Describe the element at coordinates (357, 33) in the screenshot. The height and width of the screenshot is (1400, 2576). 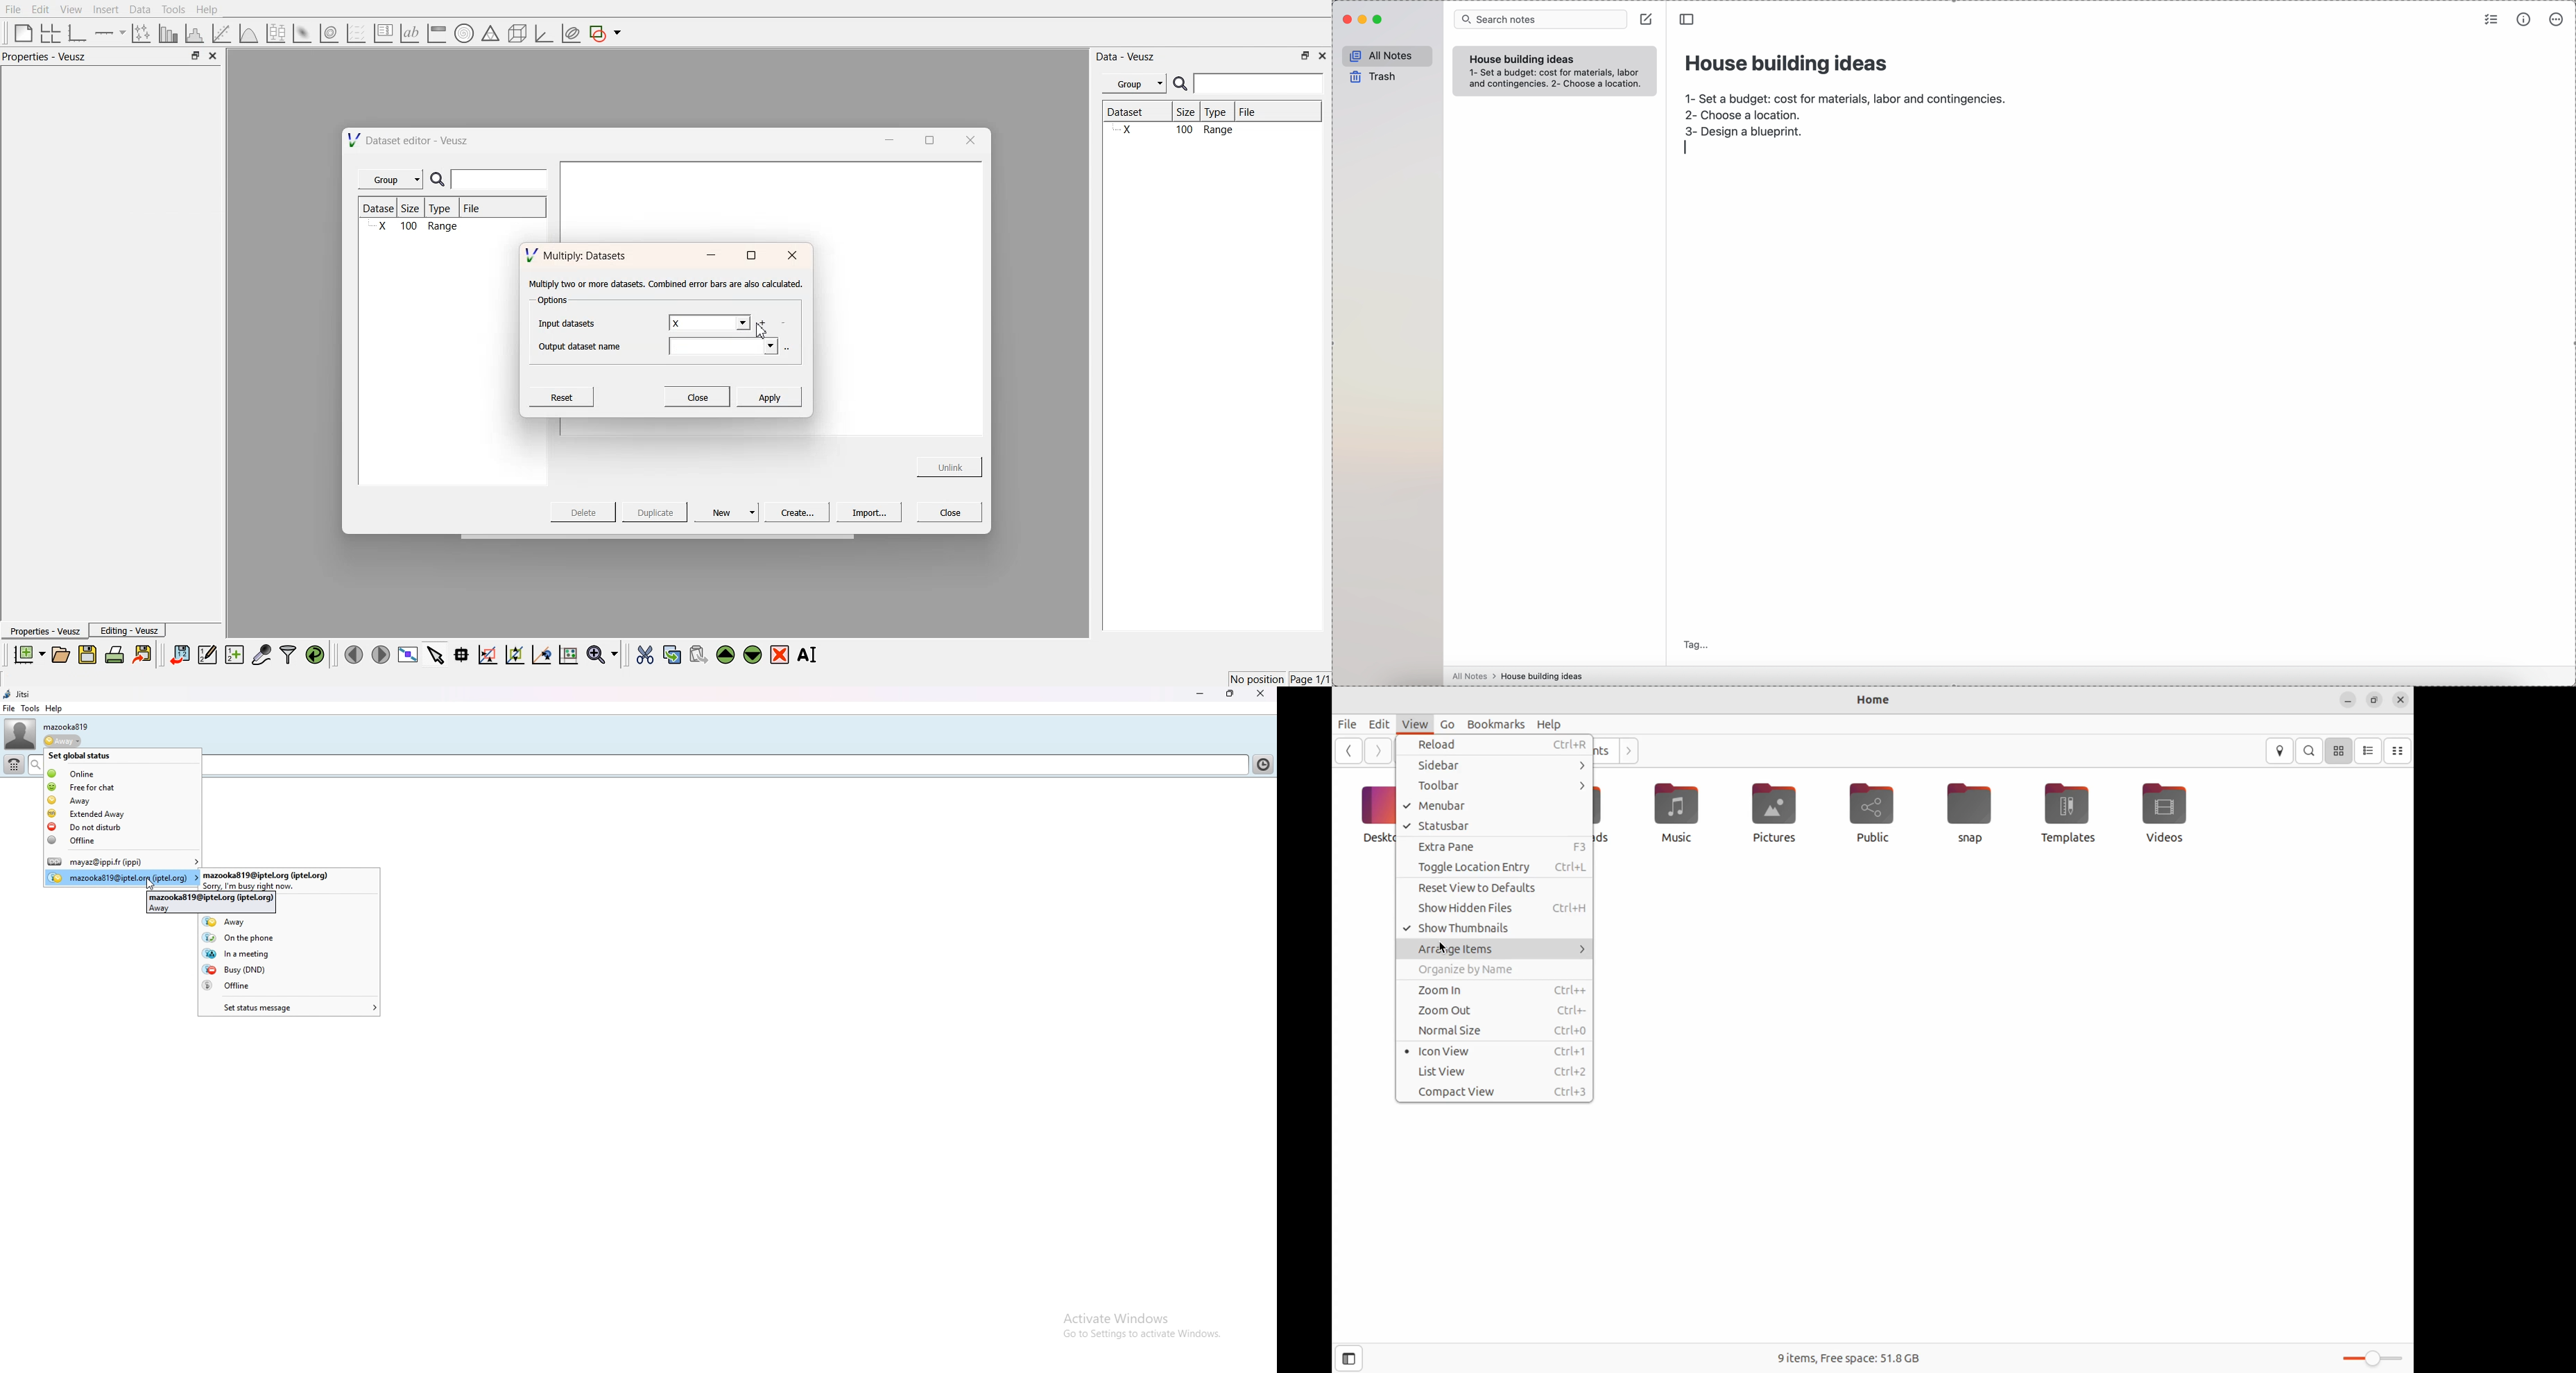
I see `plot a vector set` at that location.